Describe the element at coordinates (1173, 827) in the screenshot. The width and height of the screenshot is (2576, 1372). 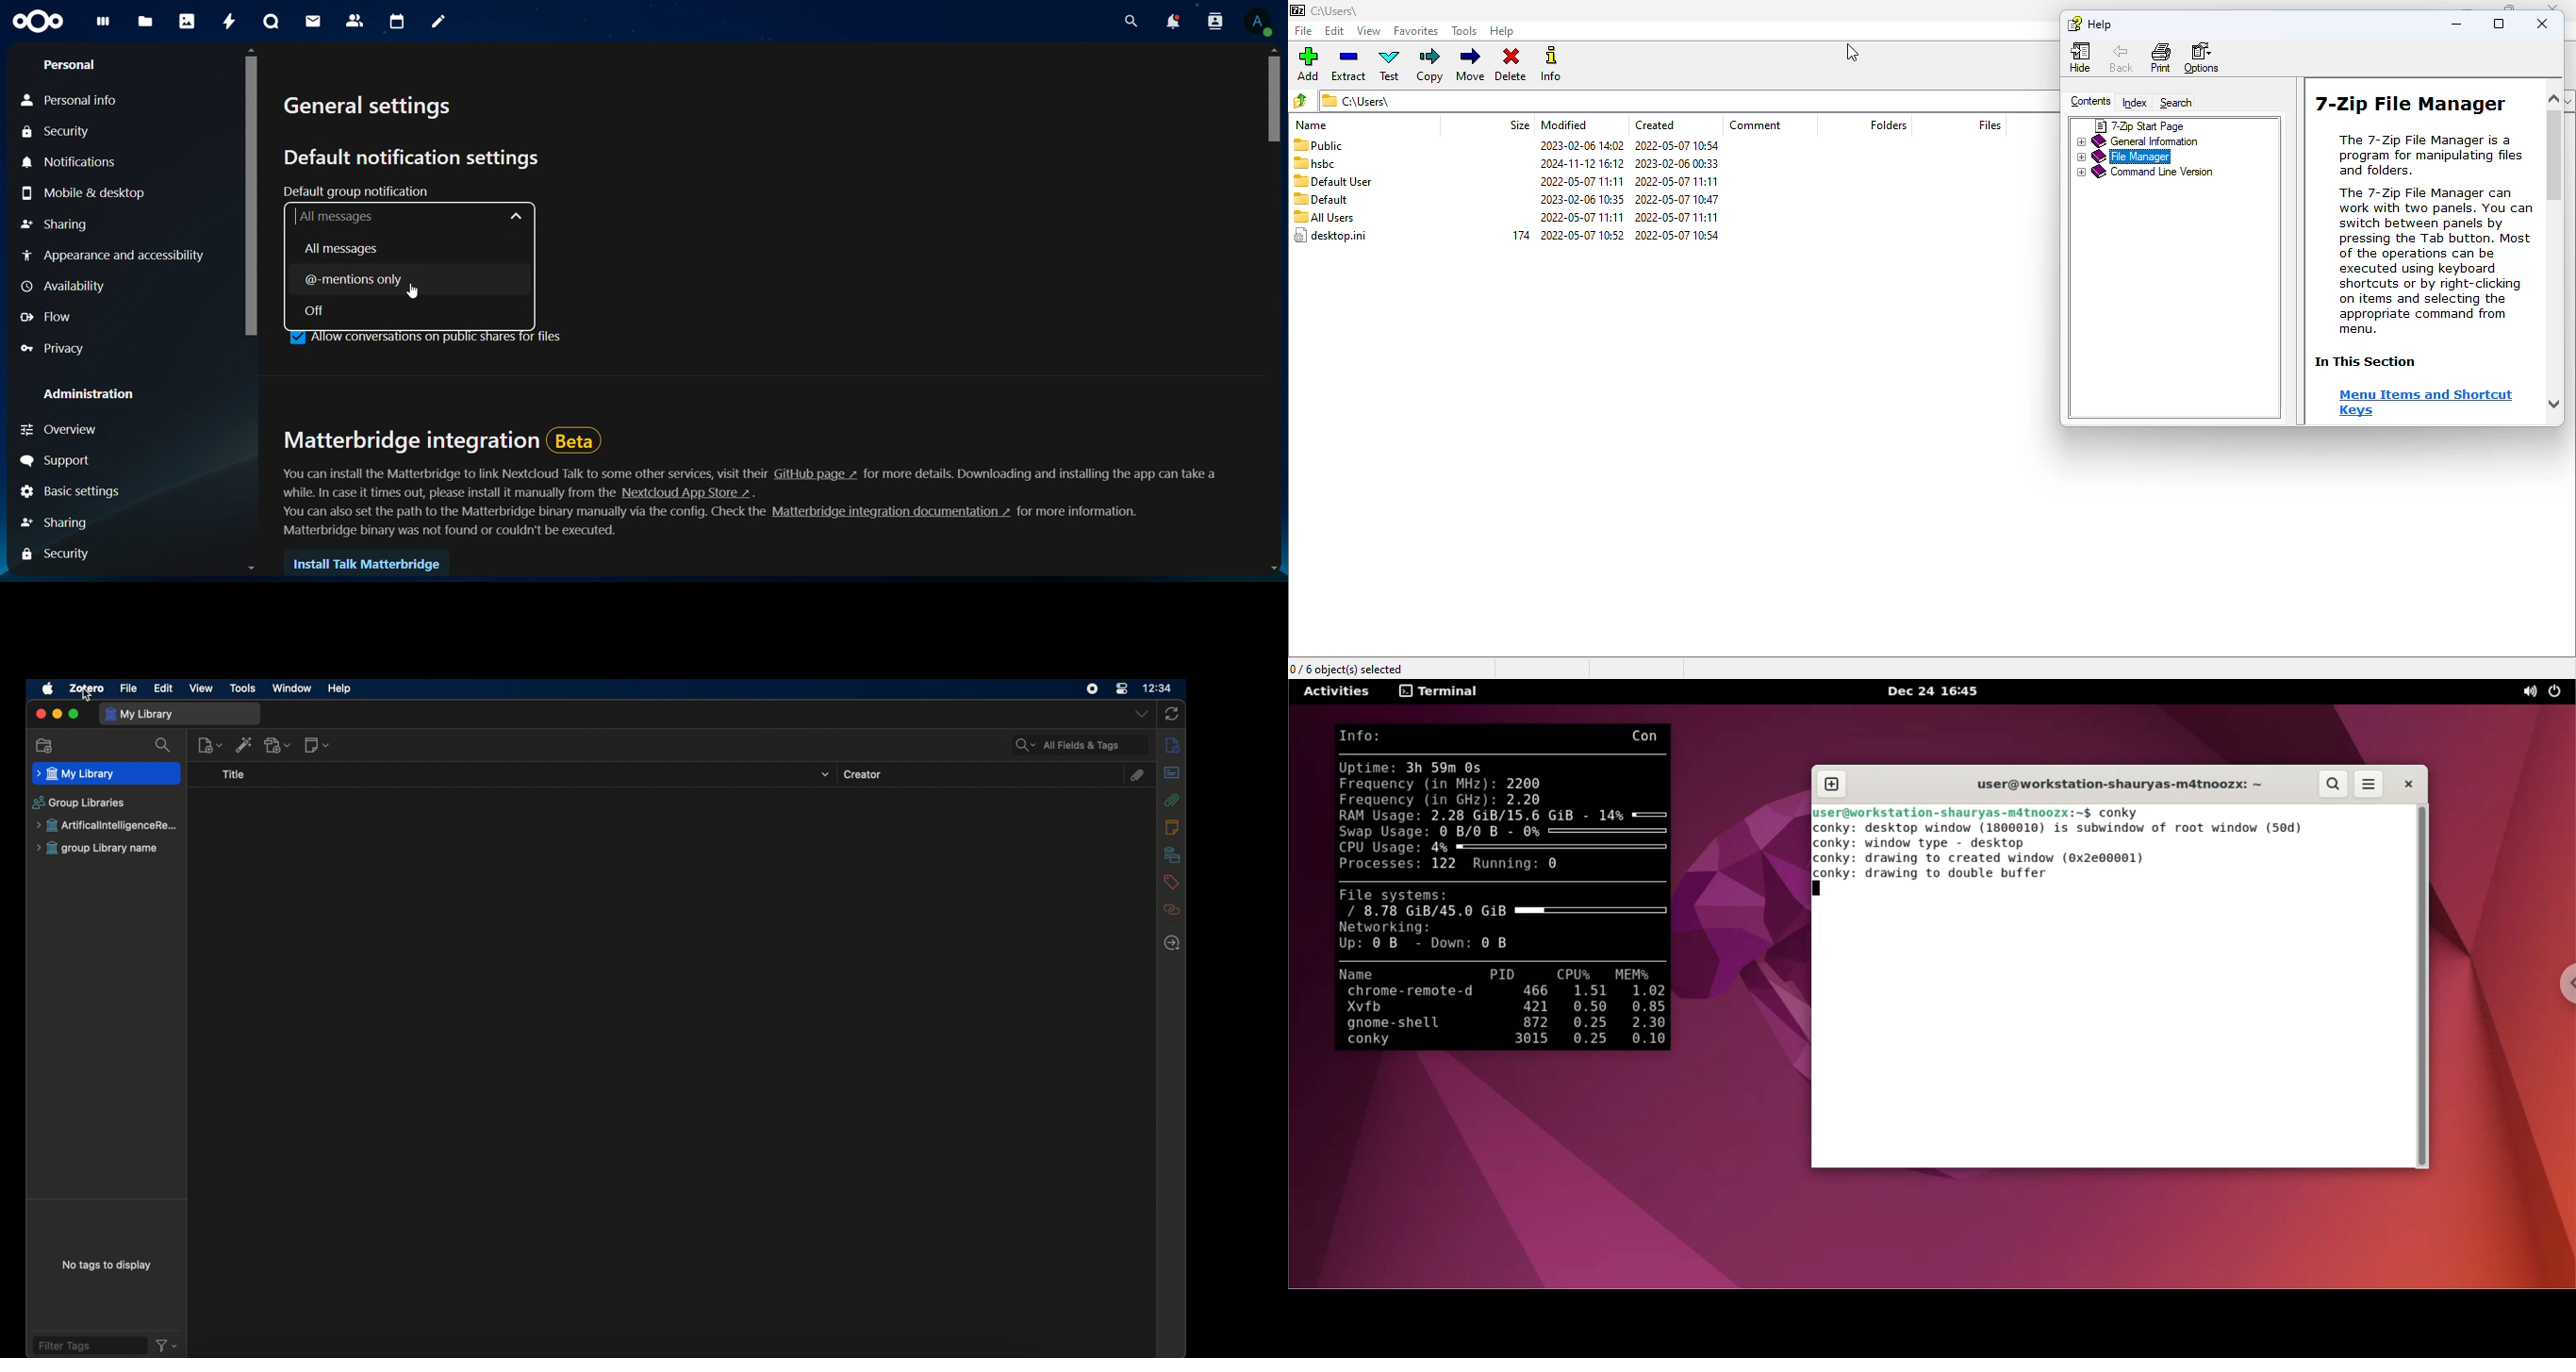
I see `notes` at that location.